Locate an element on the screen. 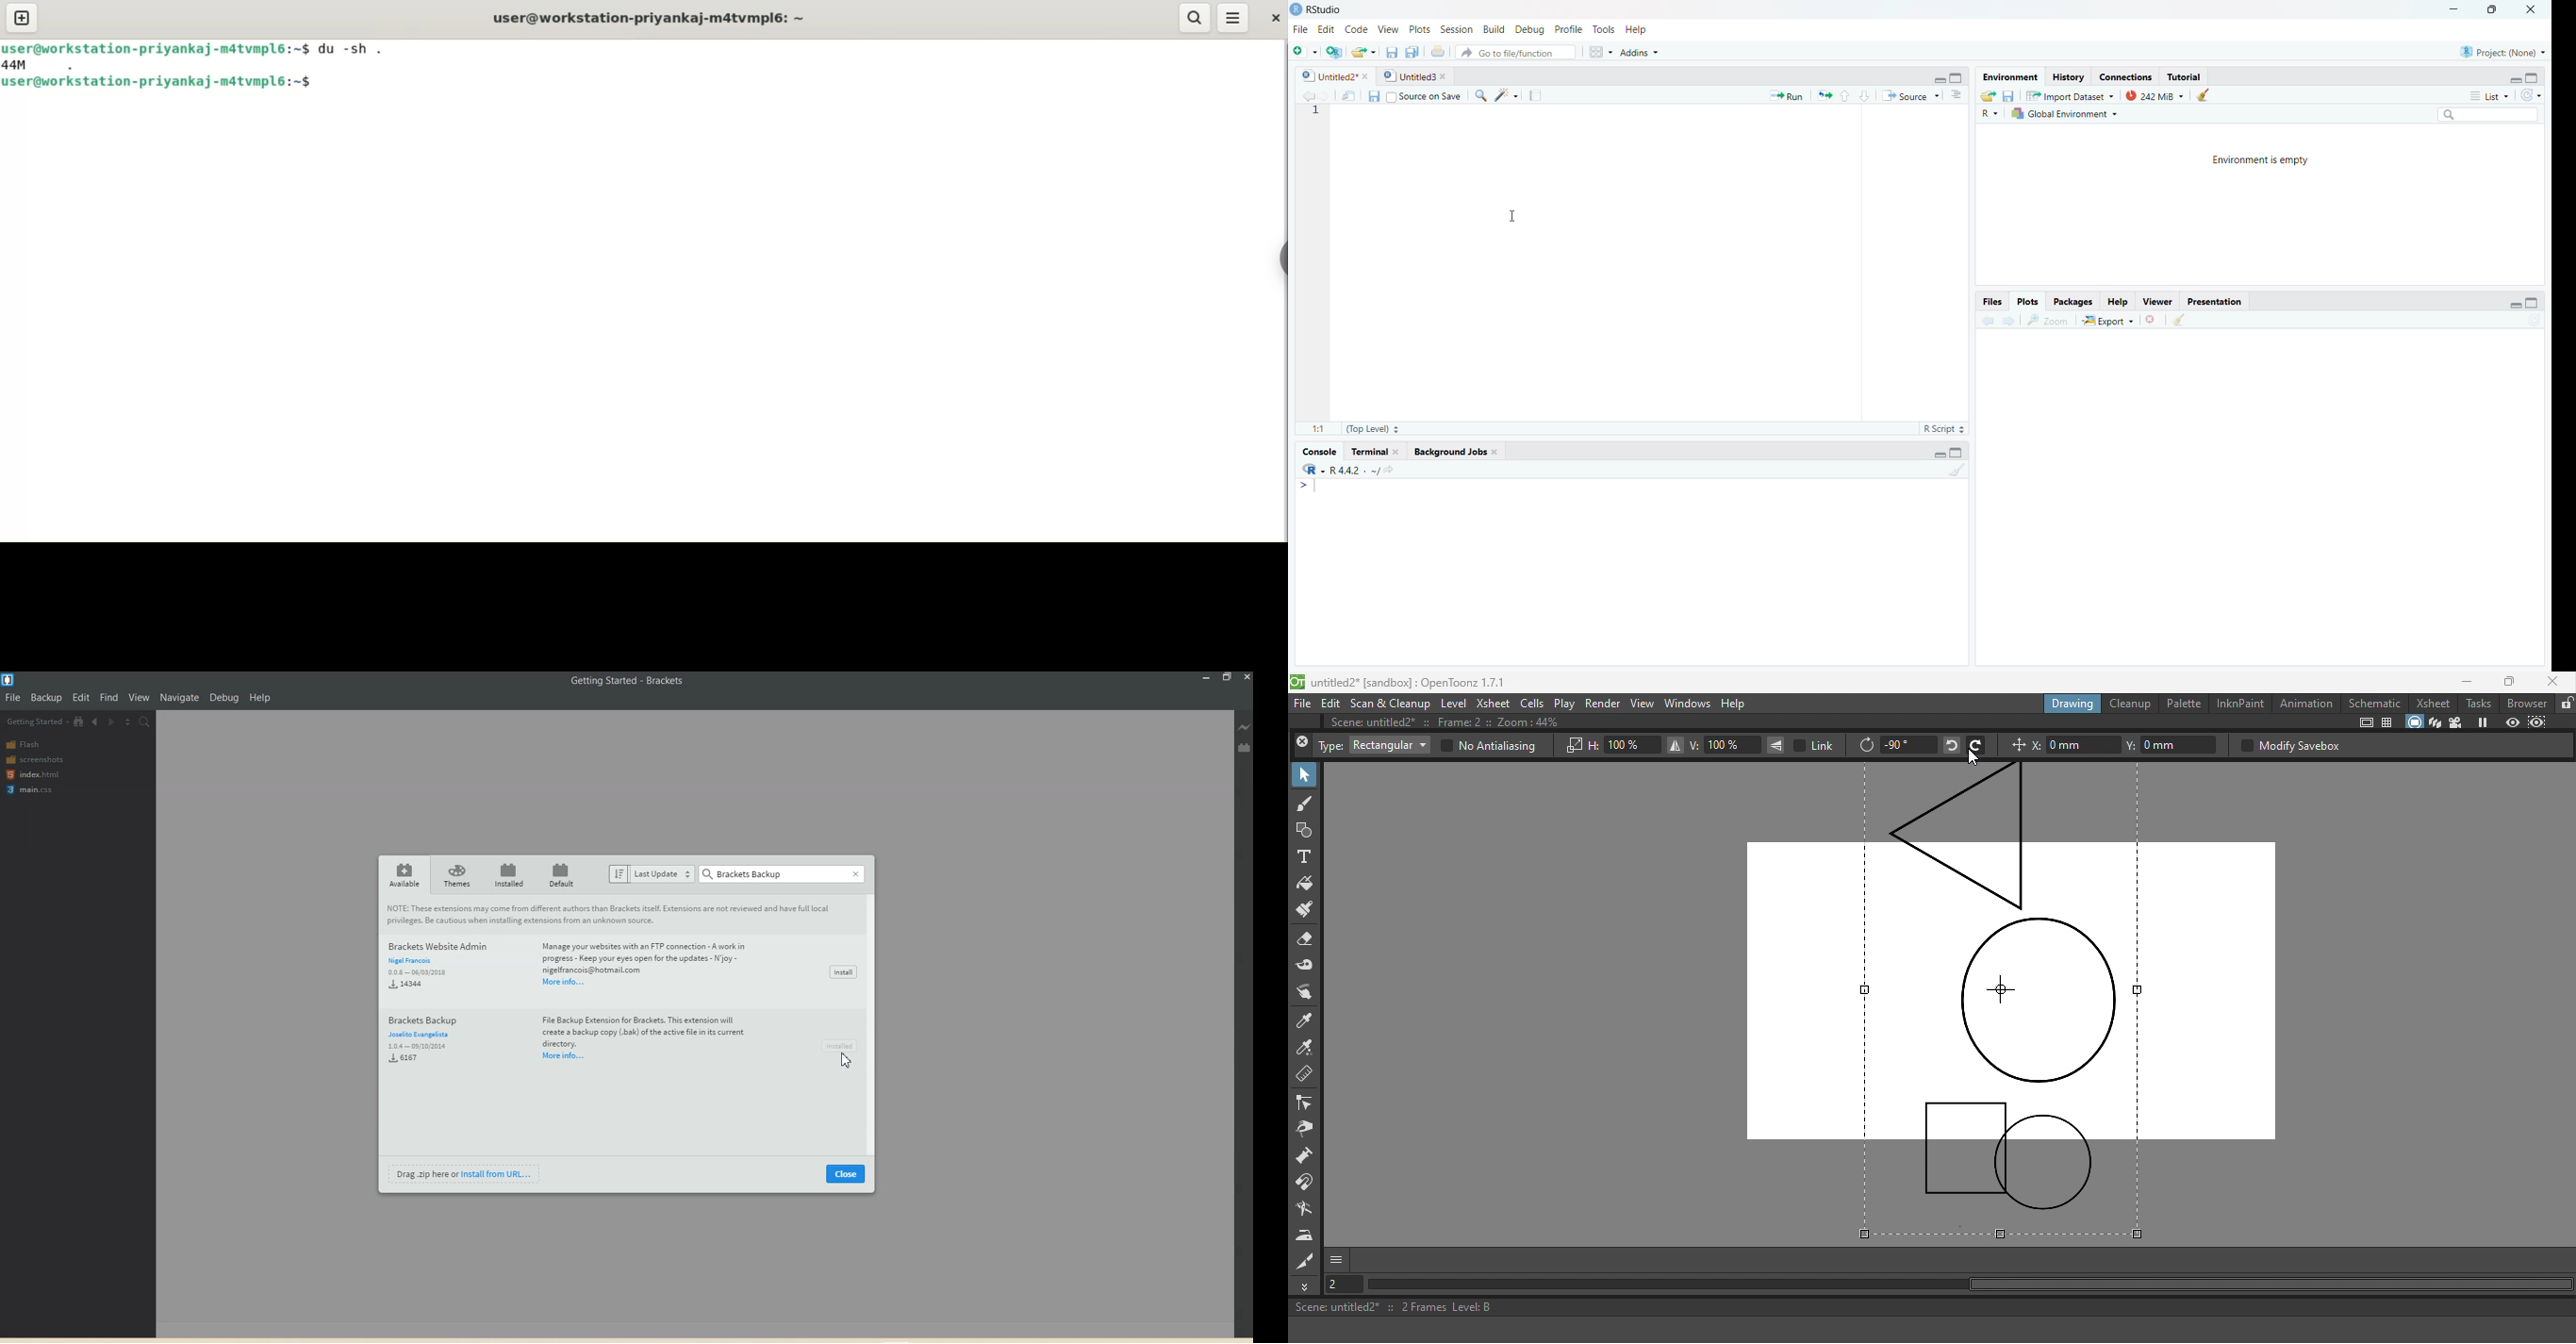 This screenshot has width=2576, height=1344. Camera stand view is located at coordinates (2413, 721).